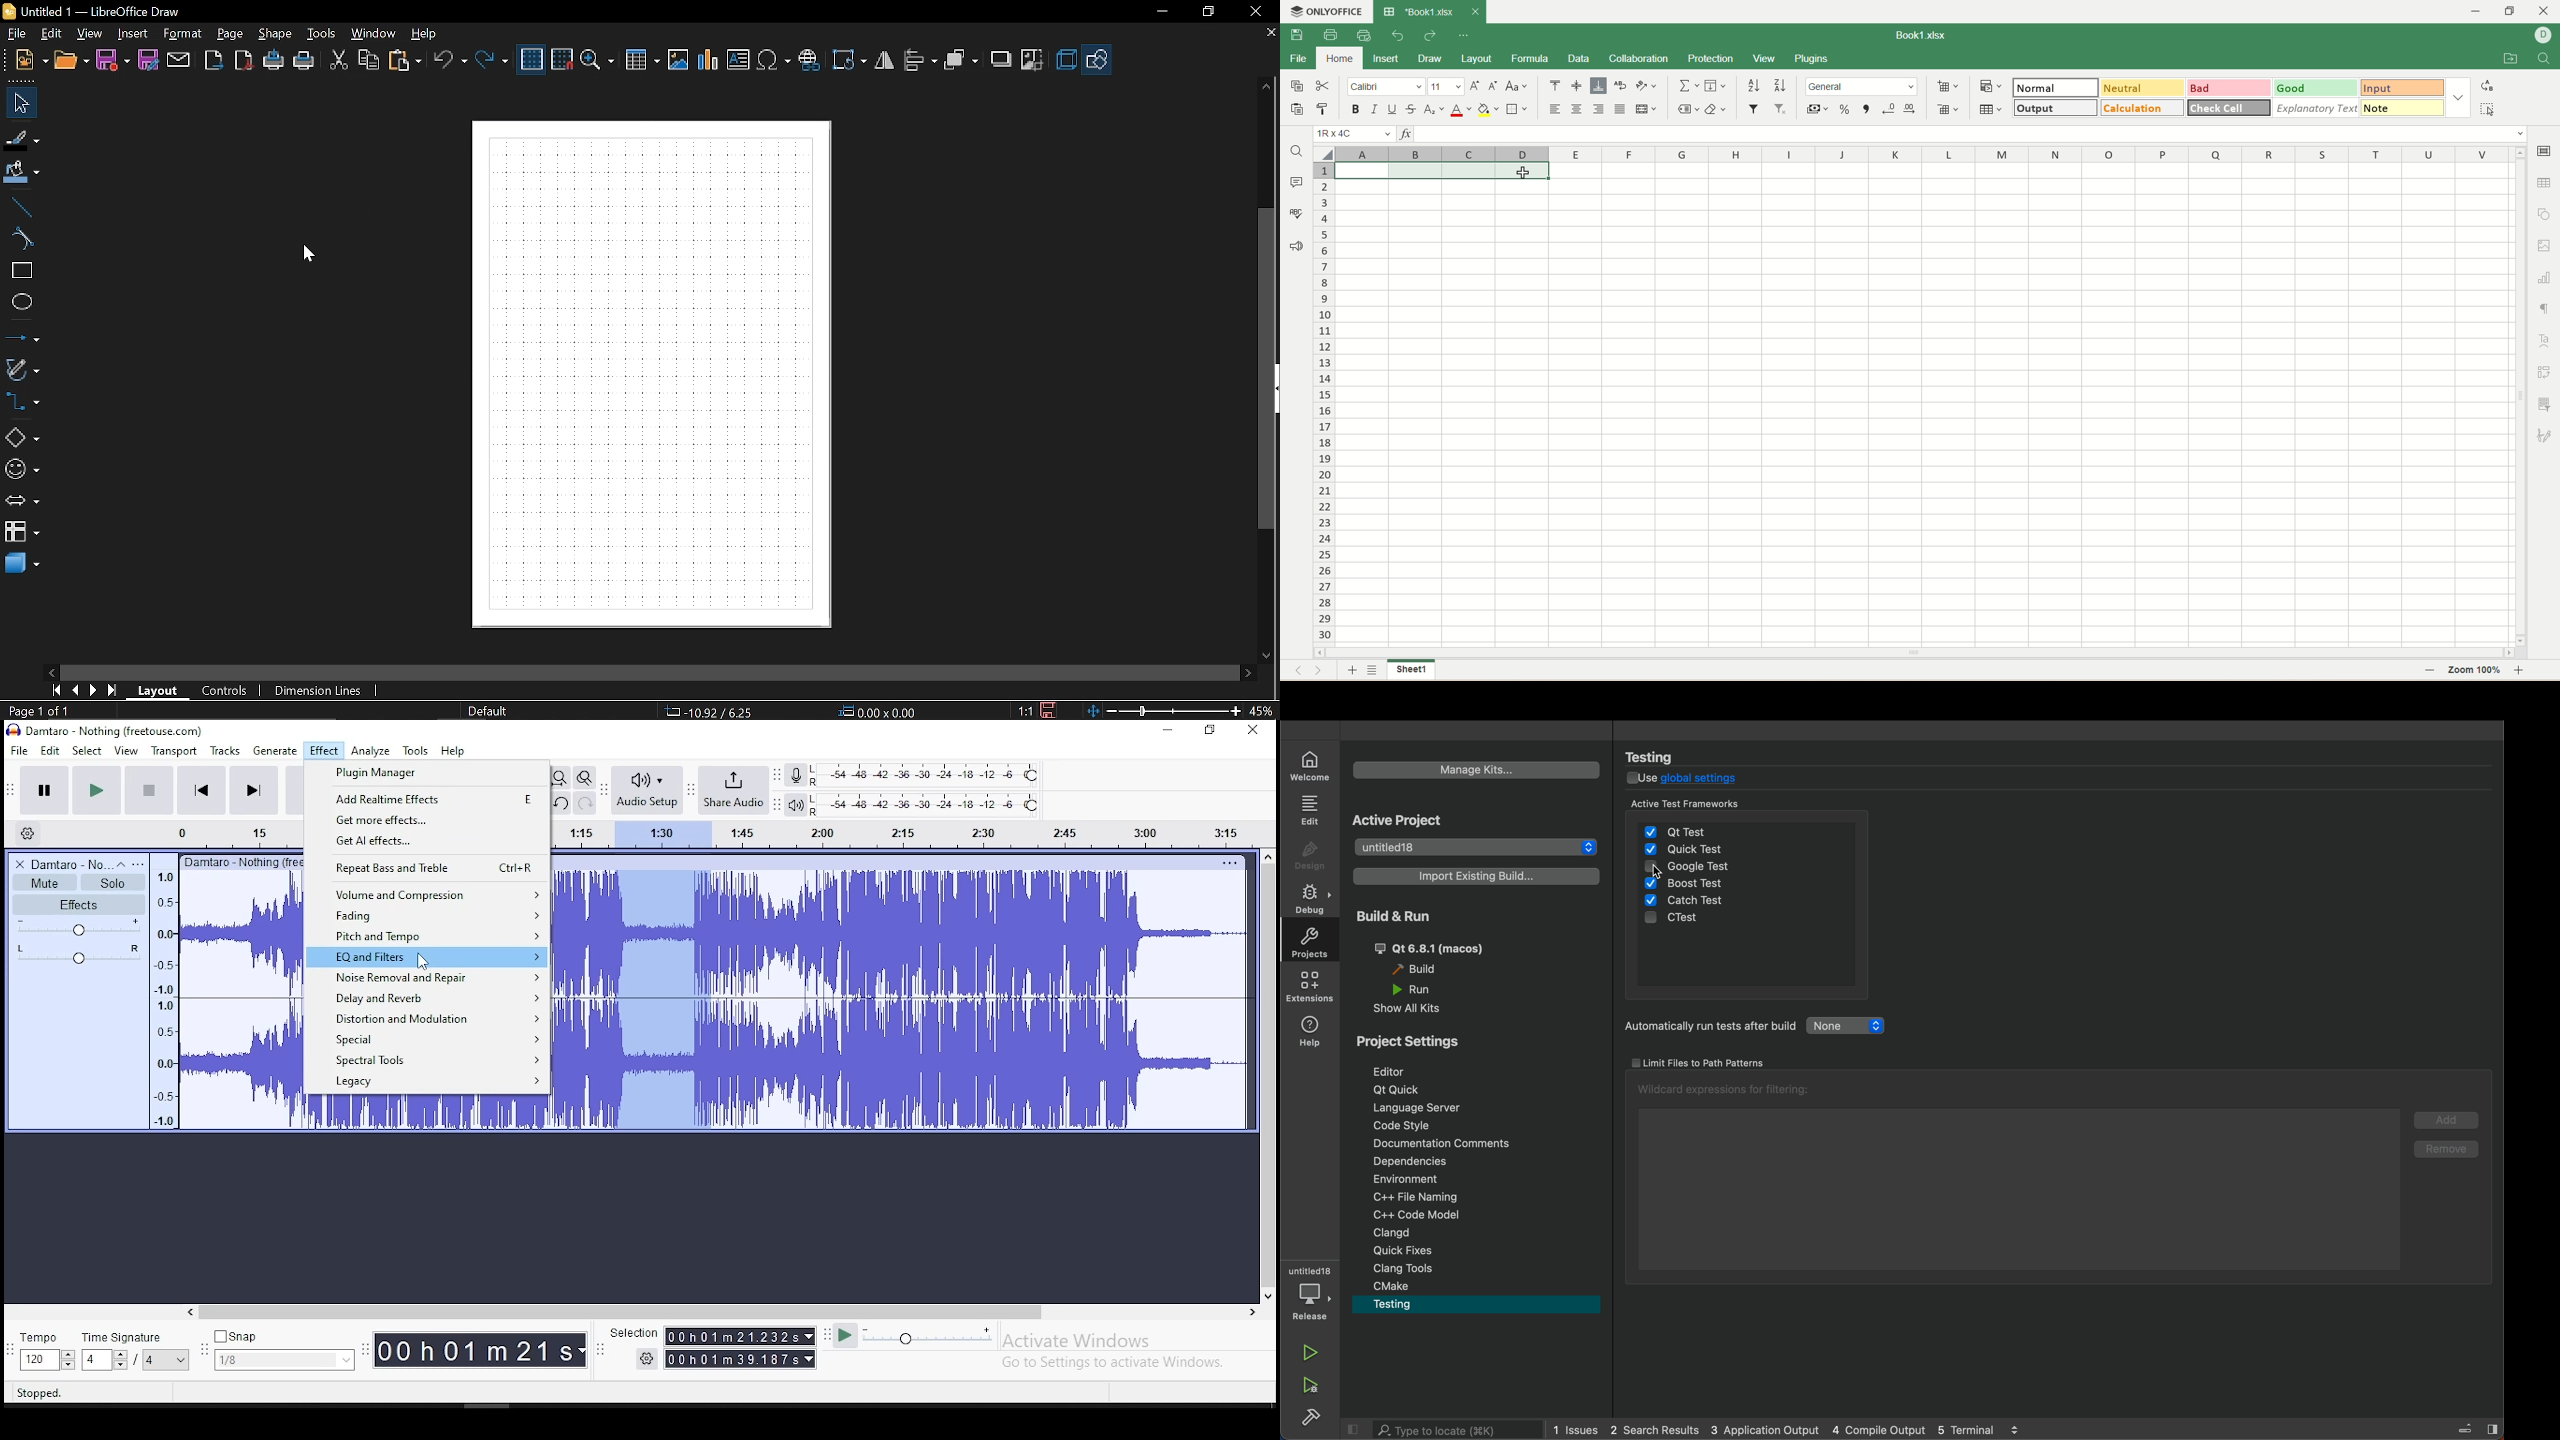  What do you see at coordinates (1096, 60) in the screenshot?
I see `shapes` at bounding box center [1096, 60].